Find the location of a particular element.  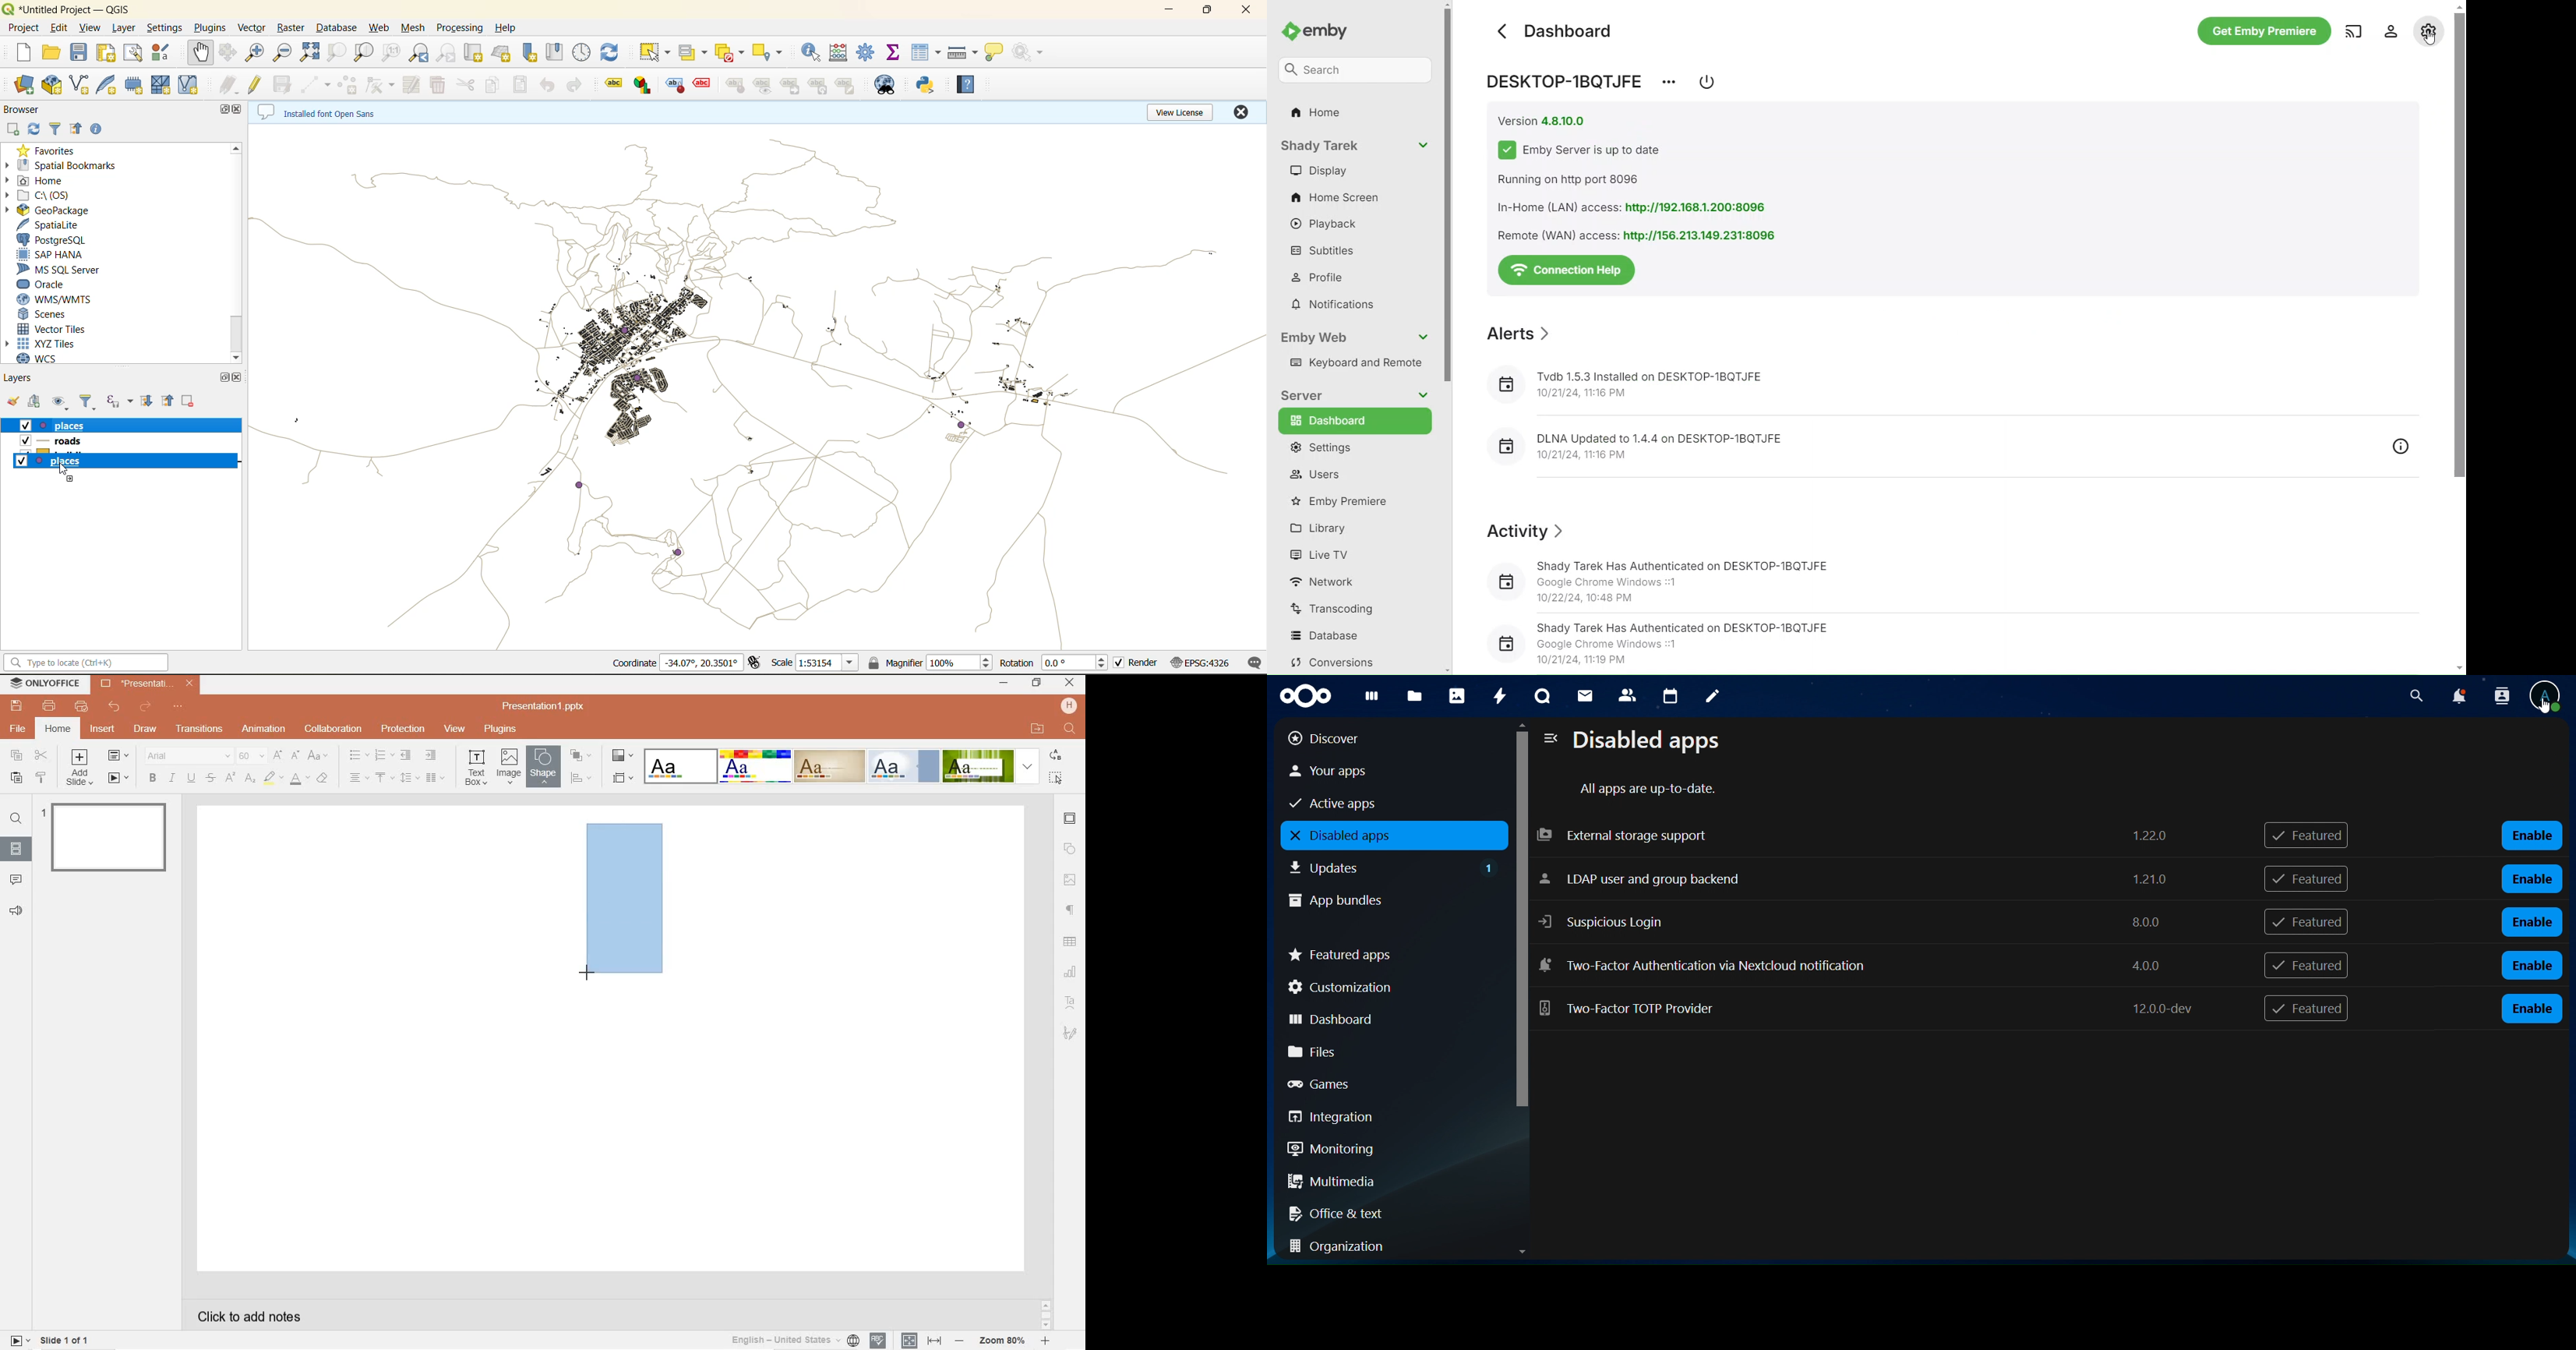

new spatialite is located at coordinates (107, 85).